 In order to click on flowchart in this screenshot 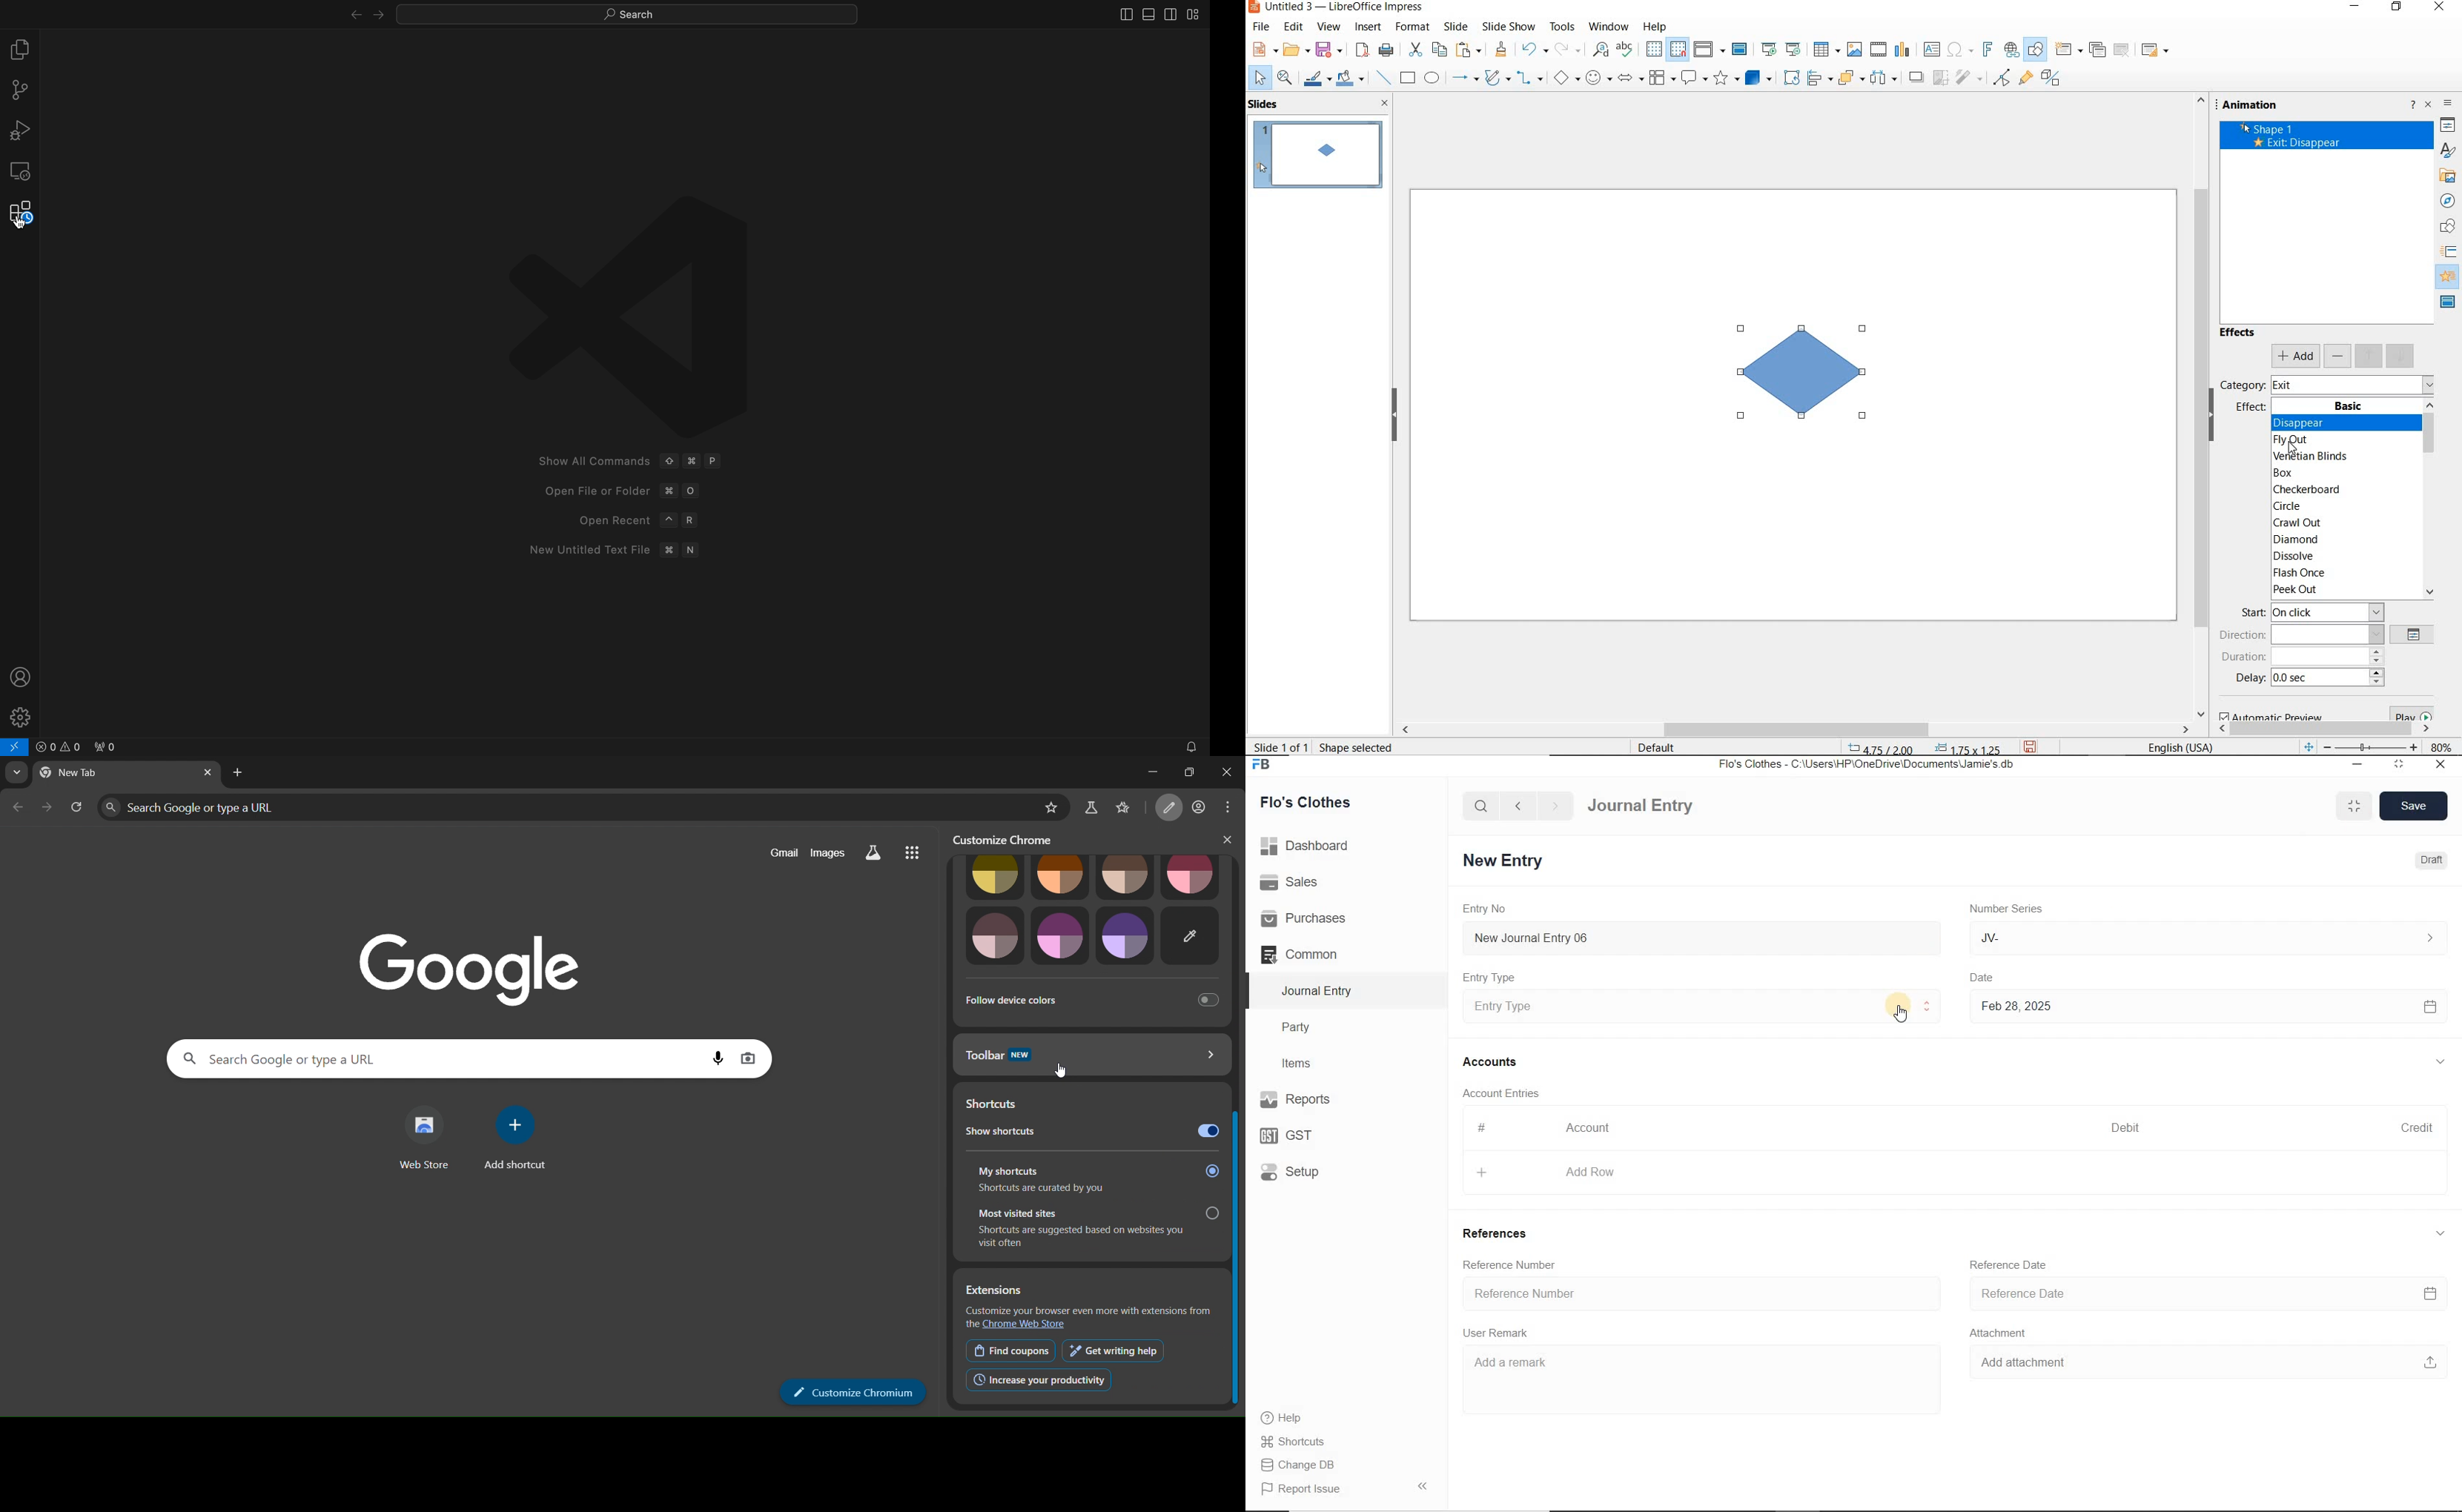, I will do `click(1663, 77)`.